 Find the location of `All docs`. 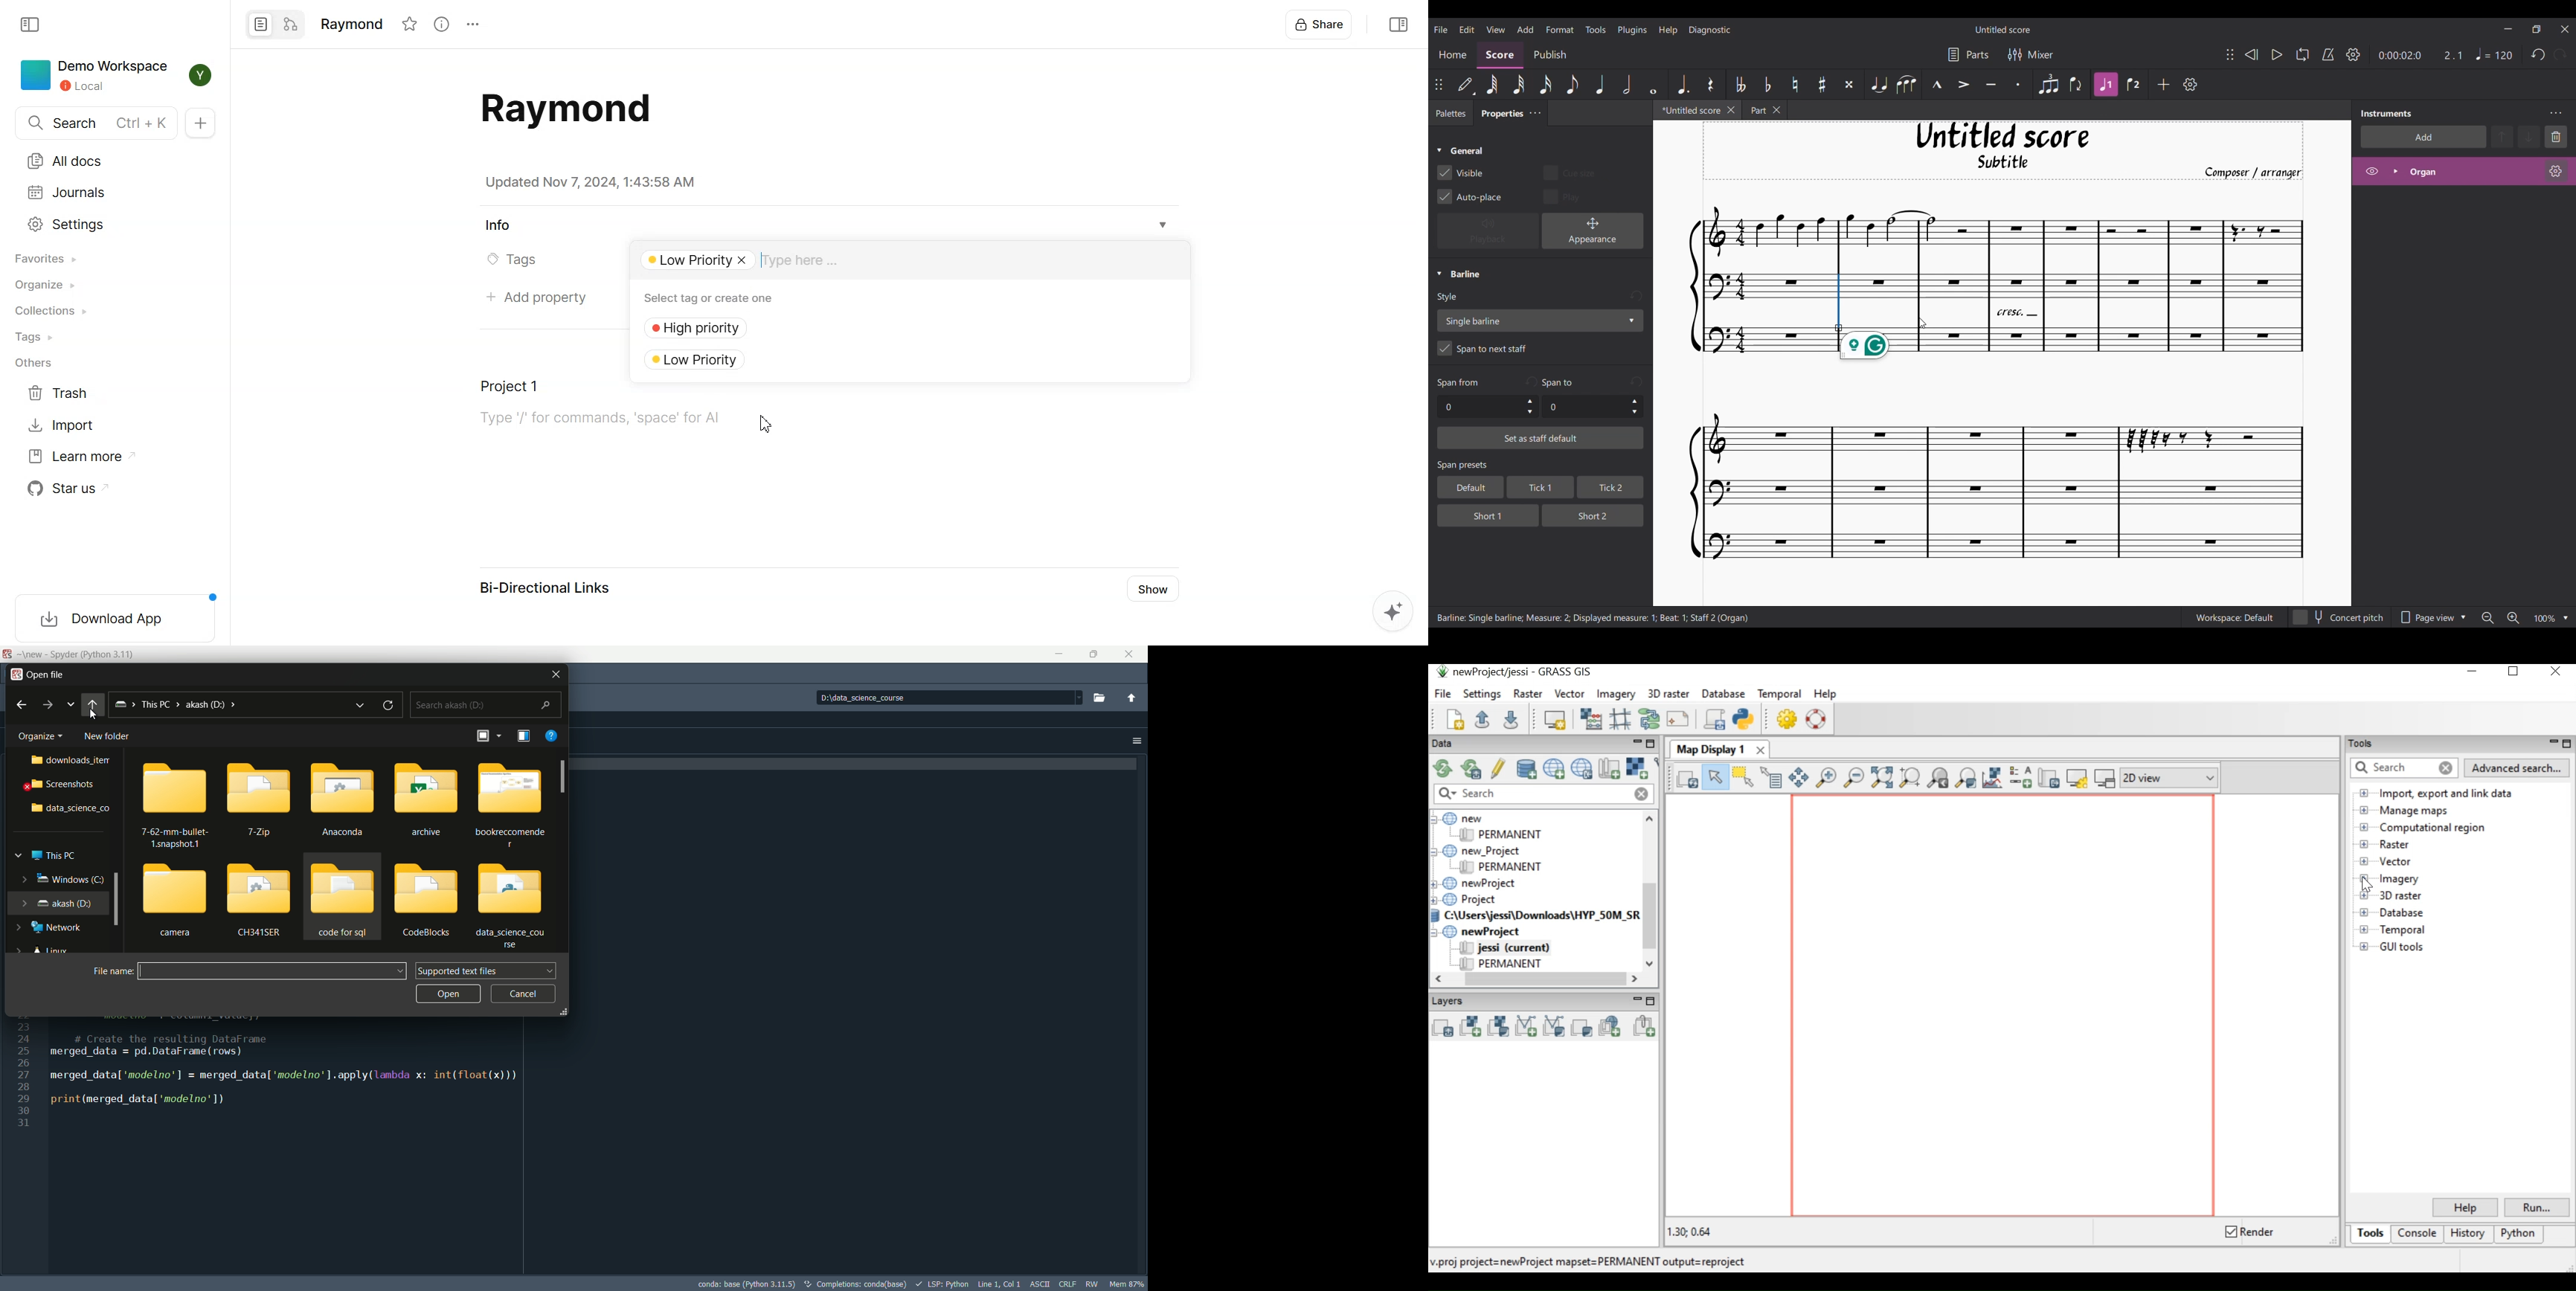

All docs is located at coordinates (68, 161).